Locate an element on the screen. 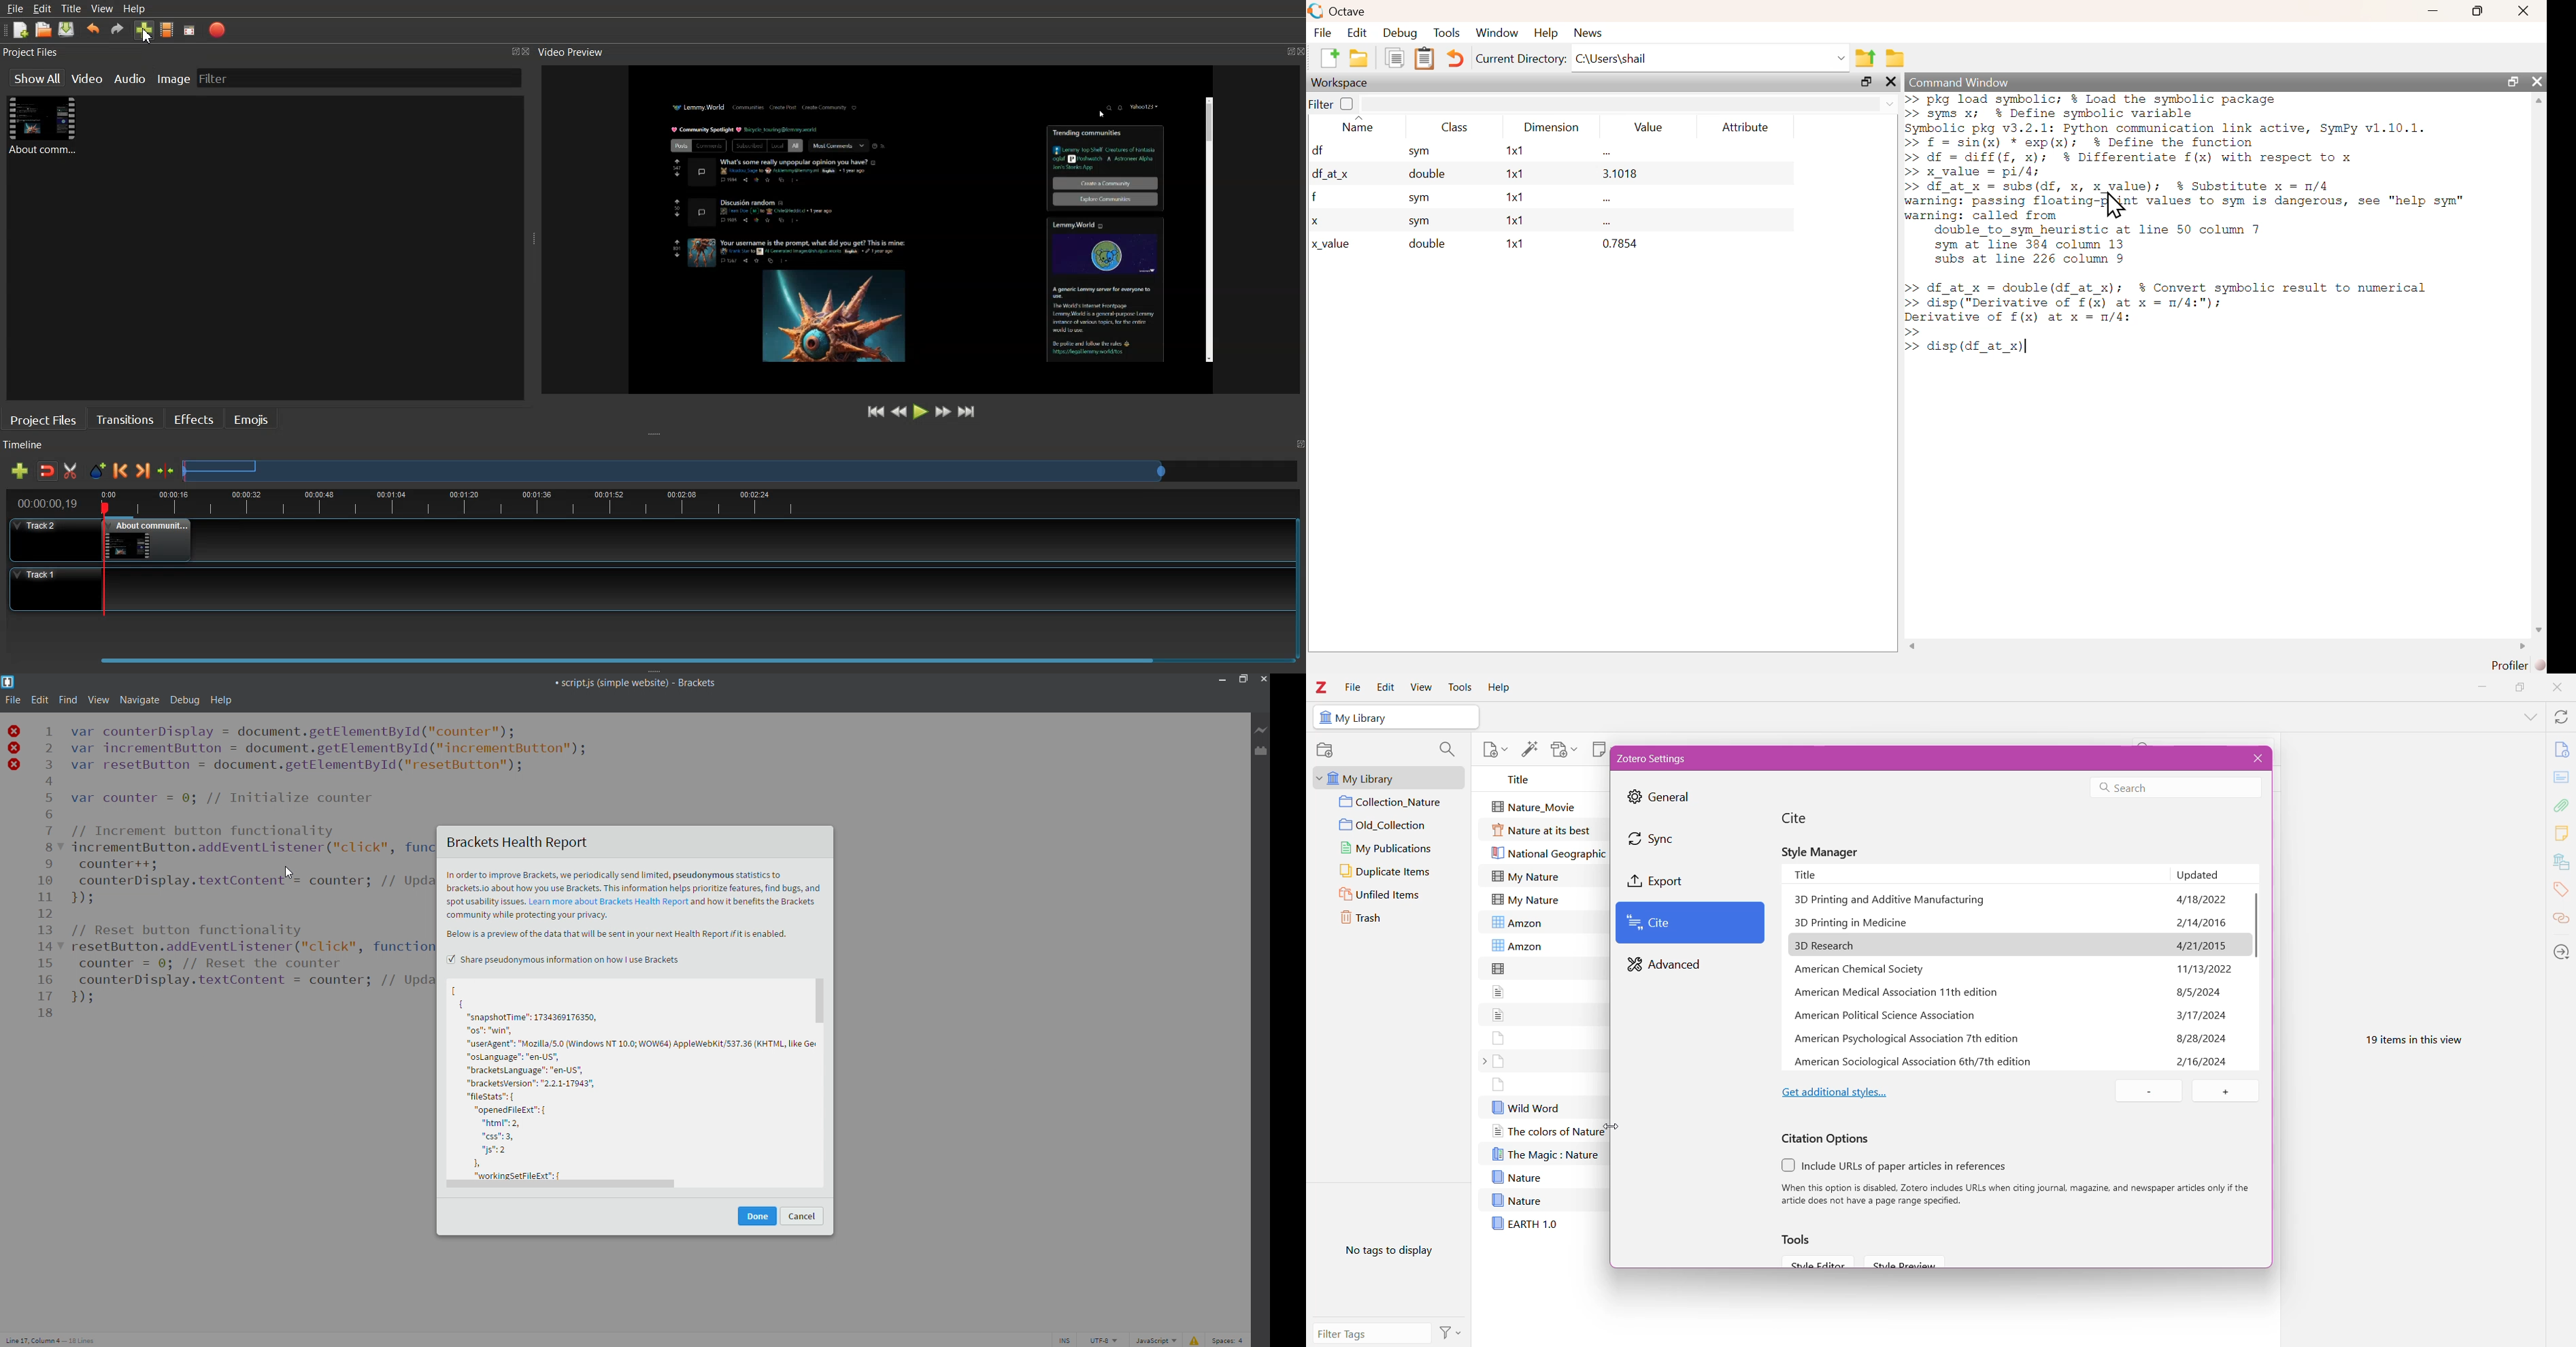  Close is located at coordinates (2523, 11).